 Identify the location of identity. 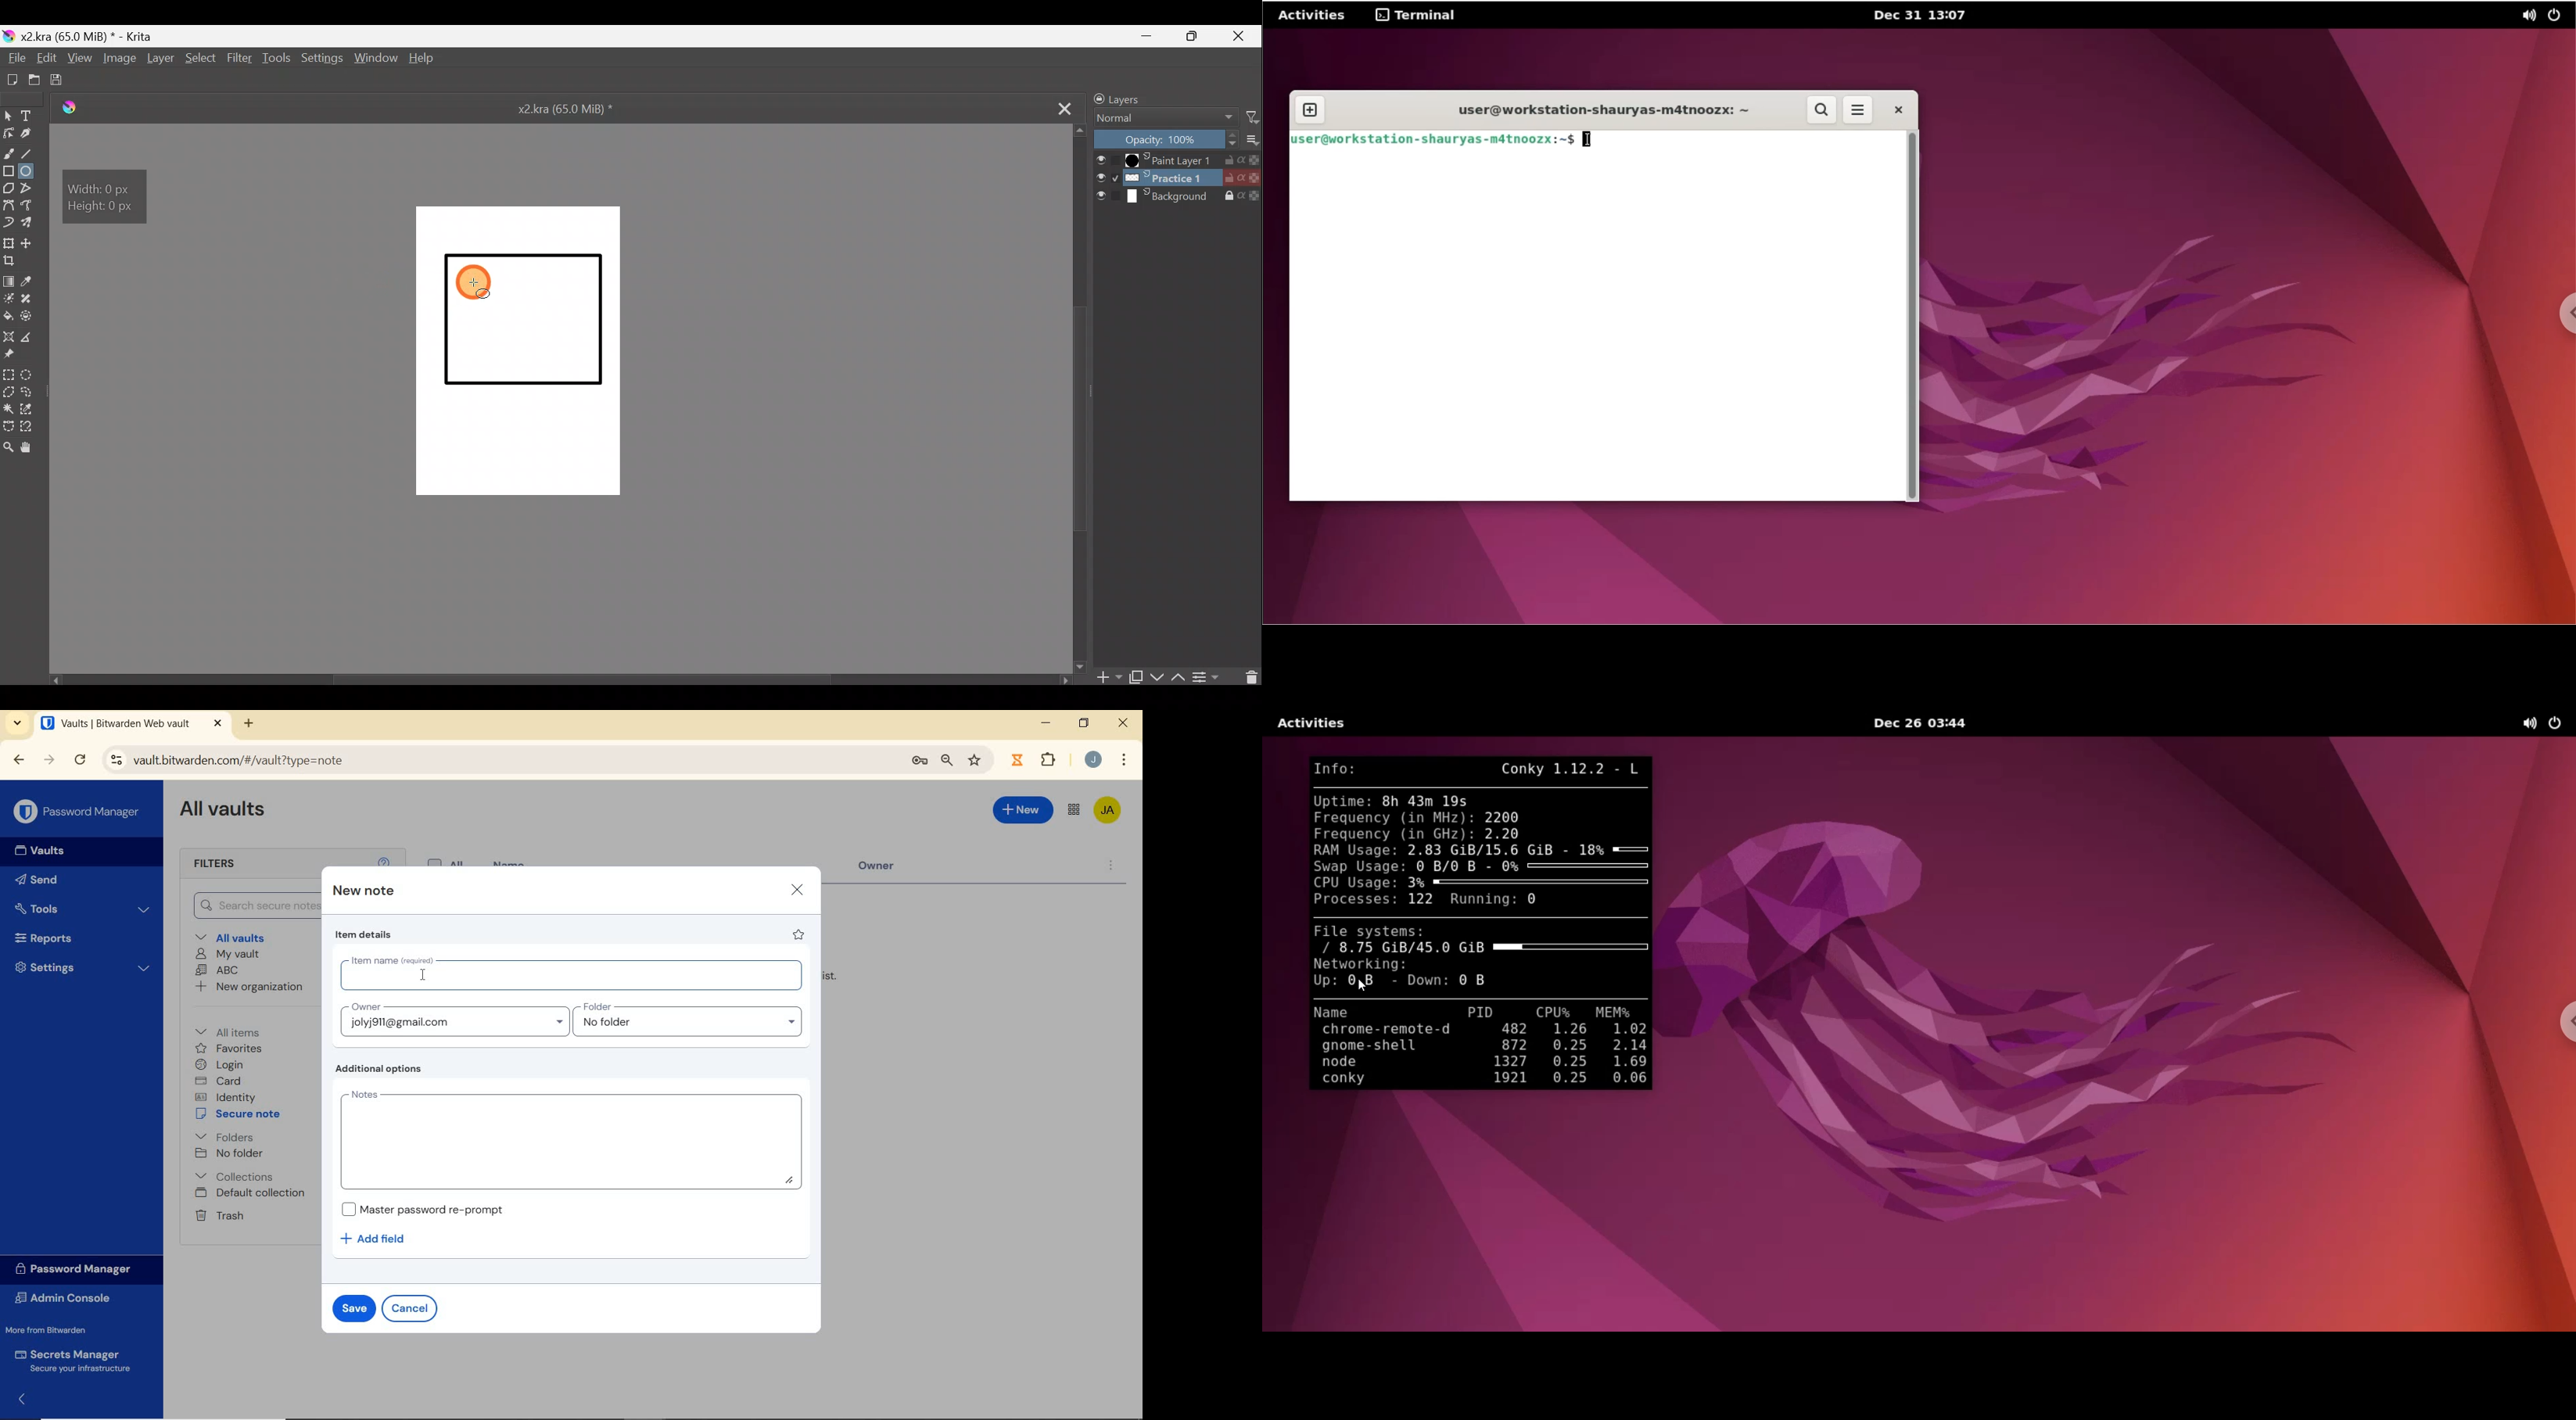
(225, 1096).